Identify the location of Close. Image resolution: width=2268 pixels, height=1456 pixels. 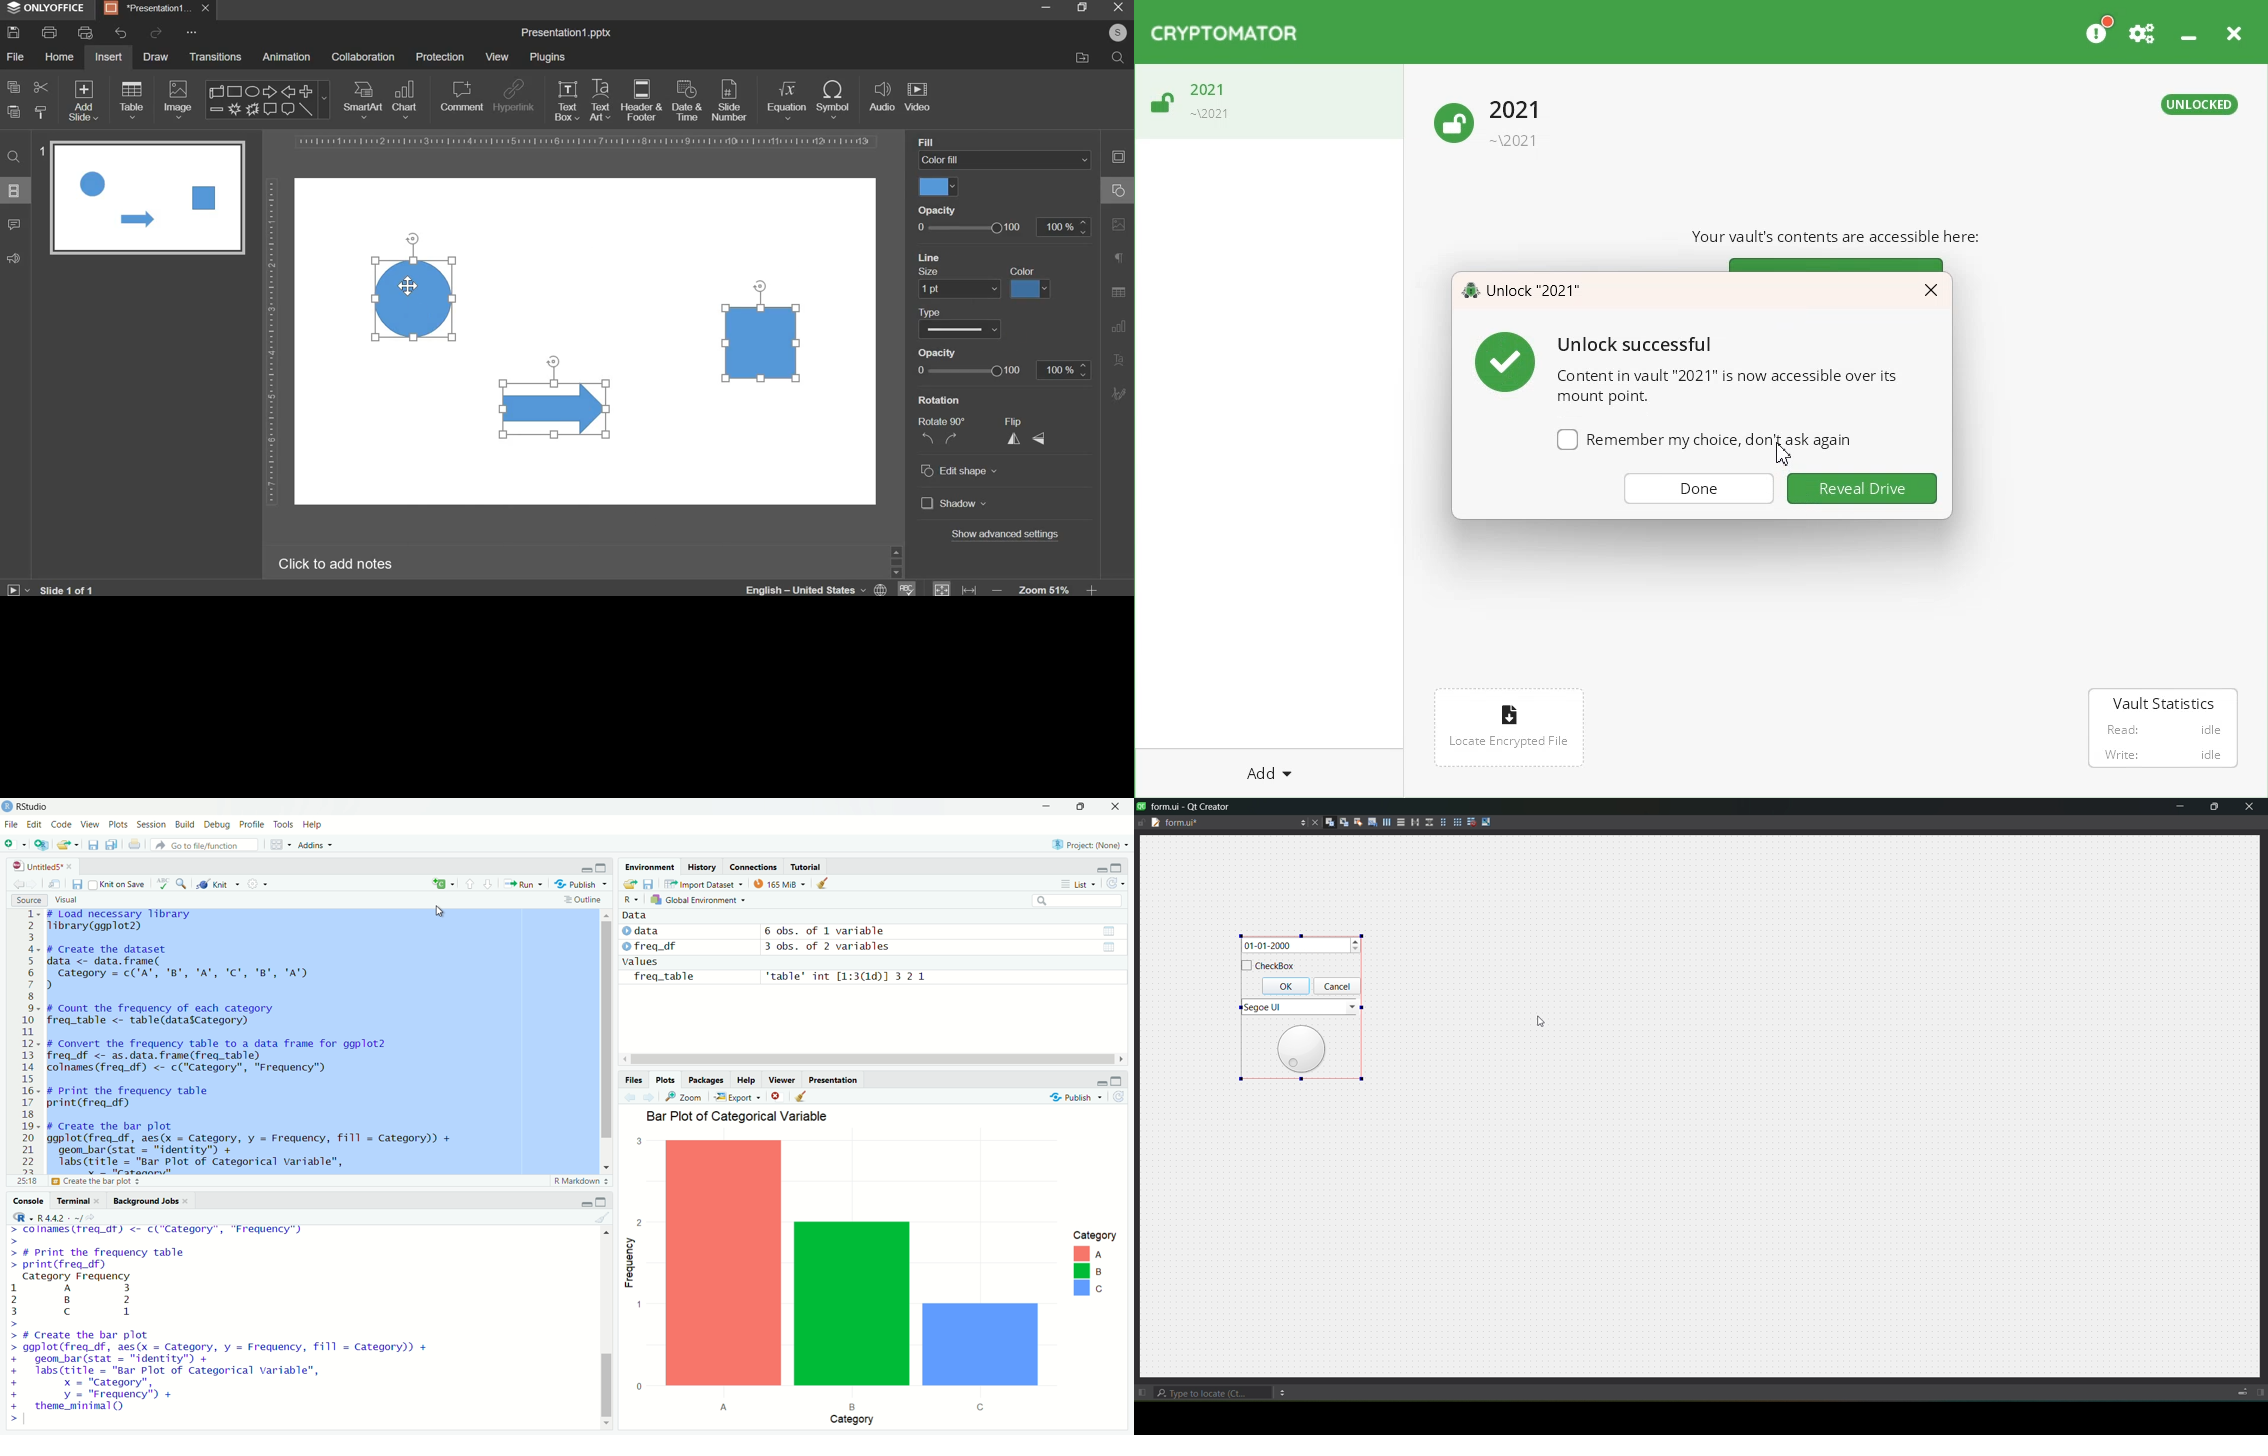
(2249, 807).